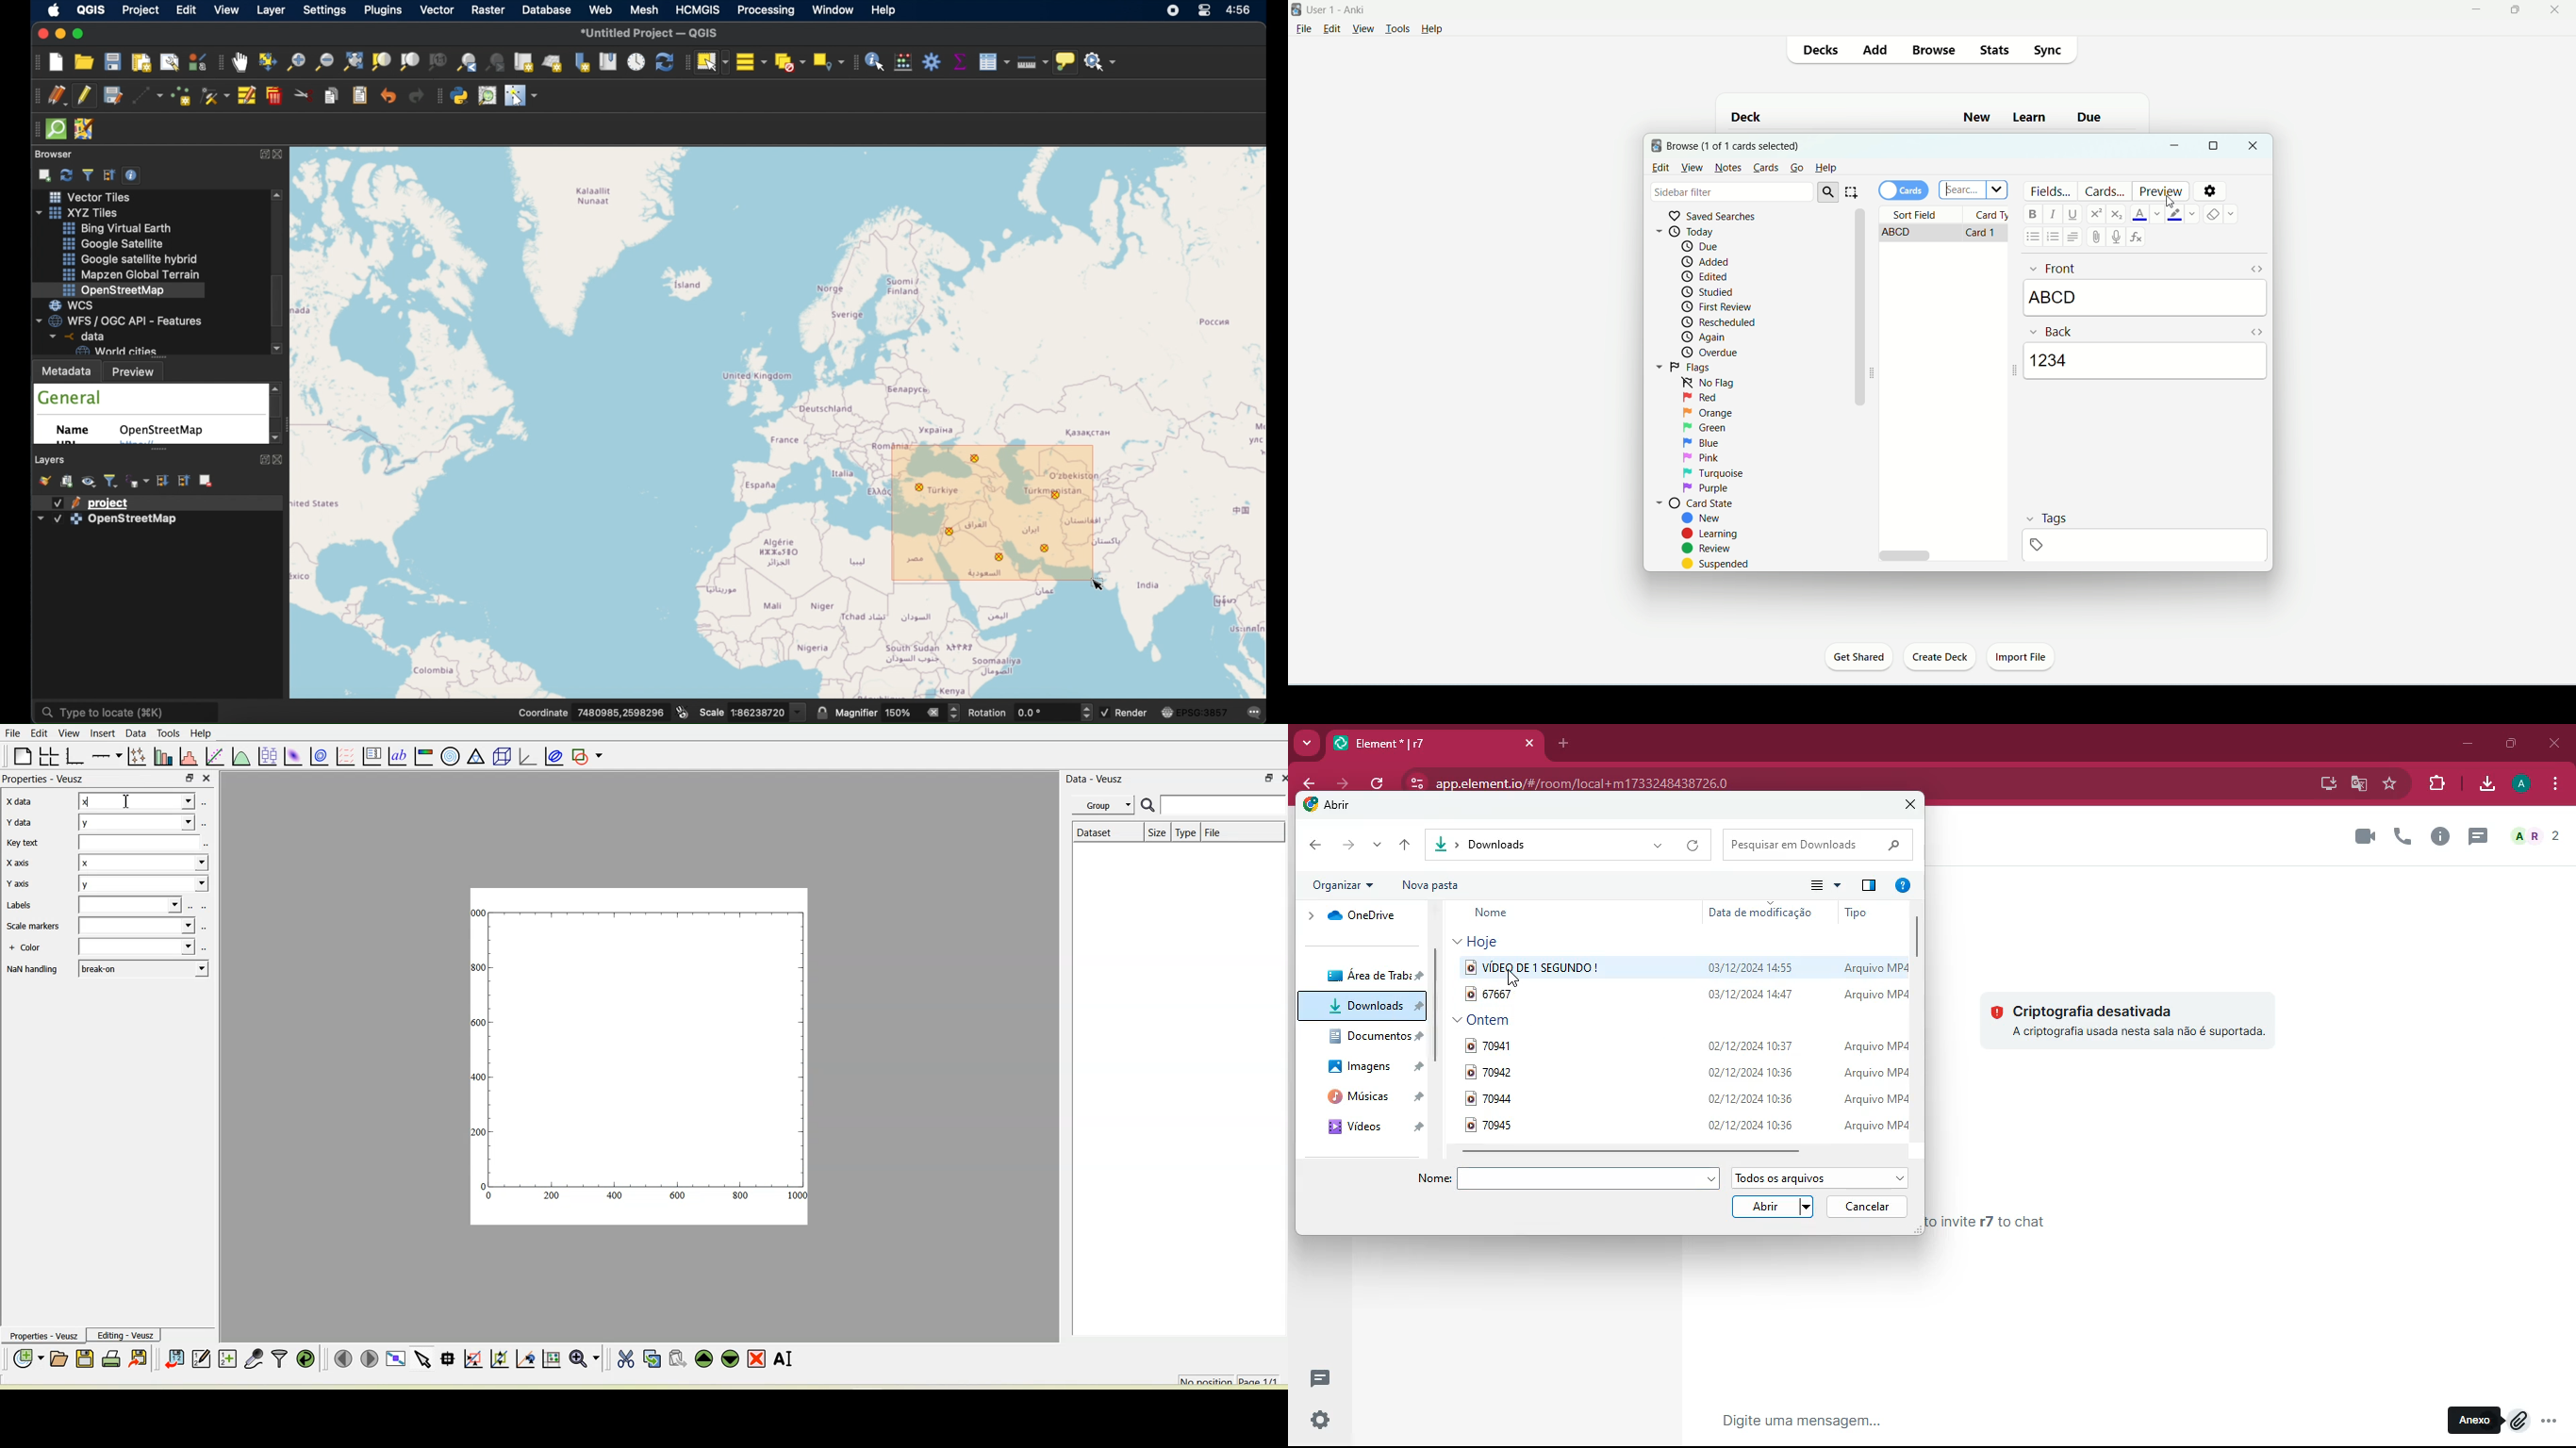 This screenshot has height=1456, width=2576. Describe the element at coordinates (2403, 836) in the screenshot. I see `call` at that location.